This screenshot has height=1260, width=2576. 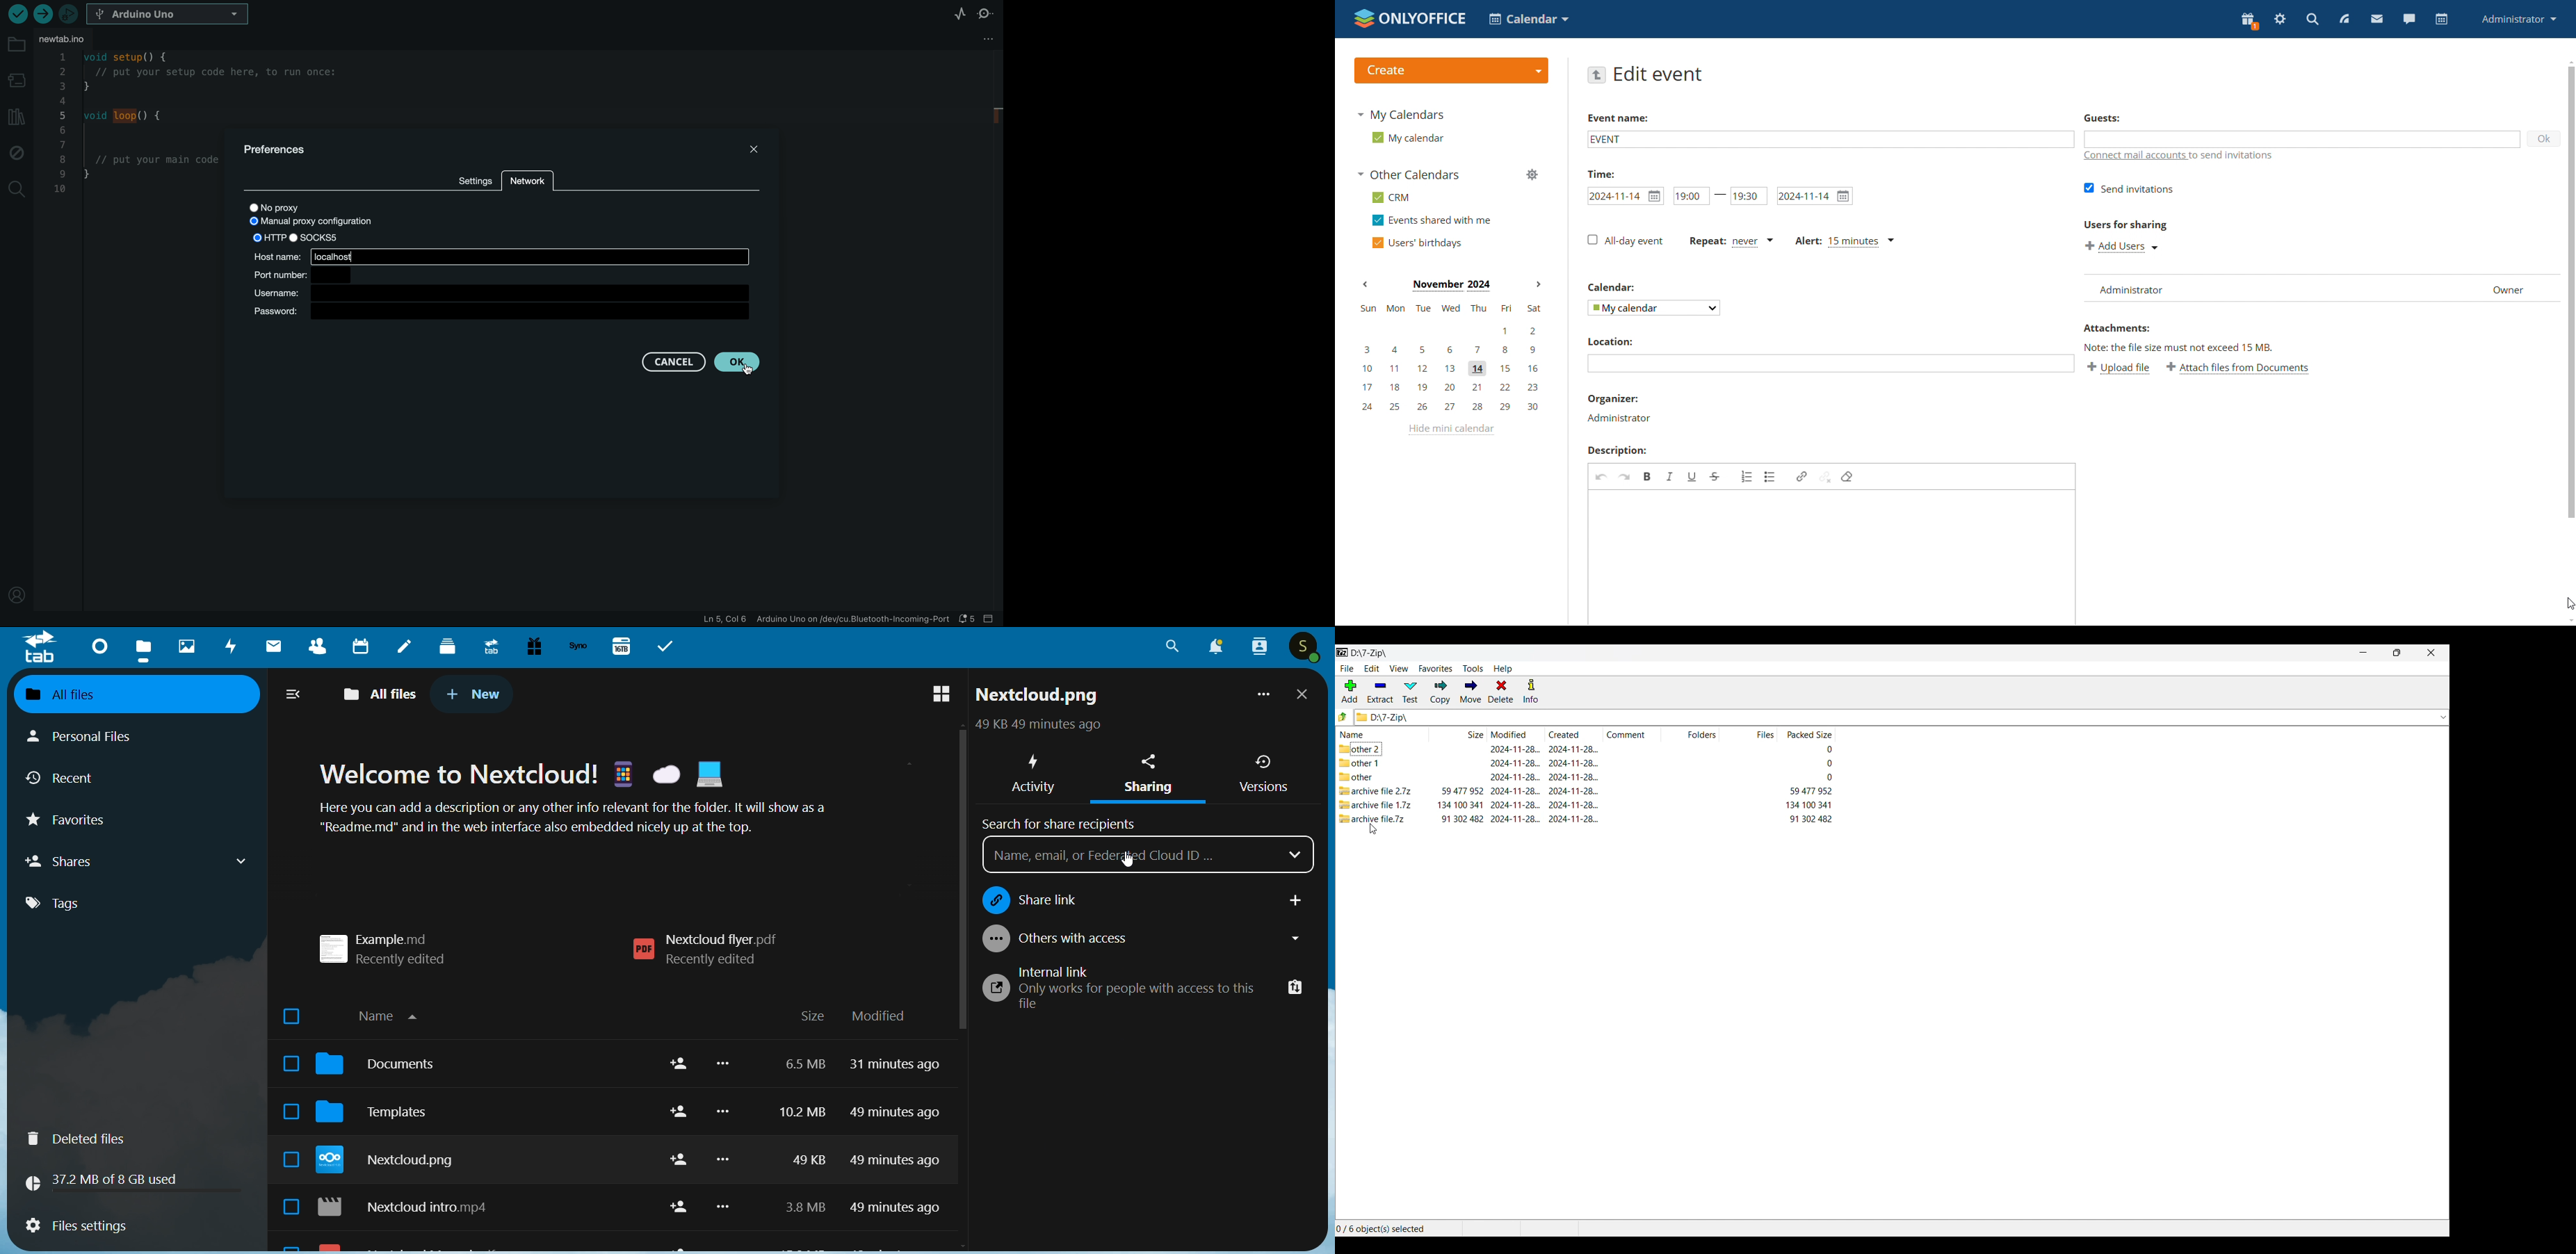 I want to click on deleted files, so click(x=85, y=1139).